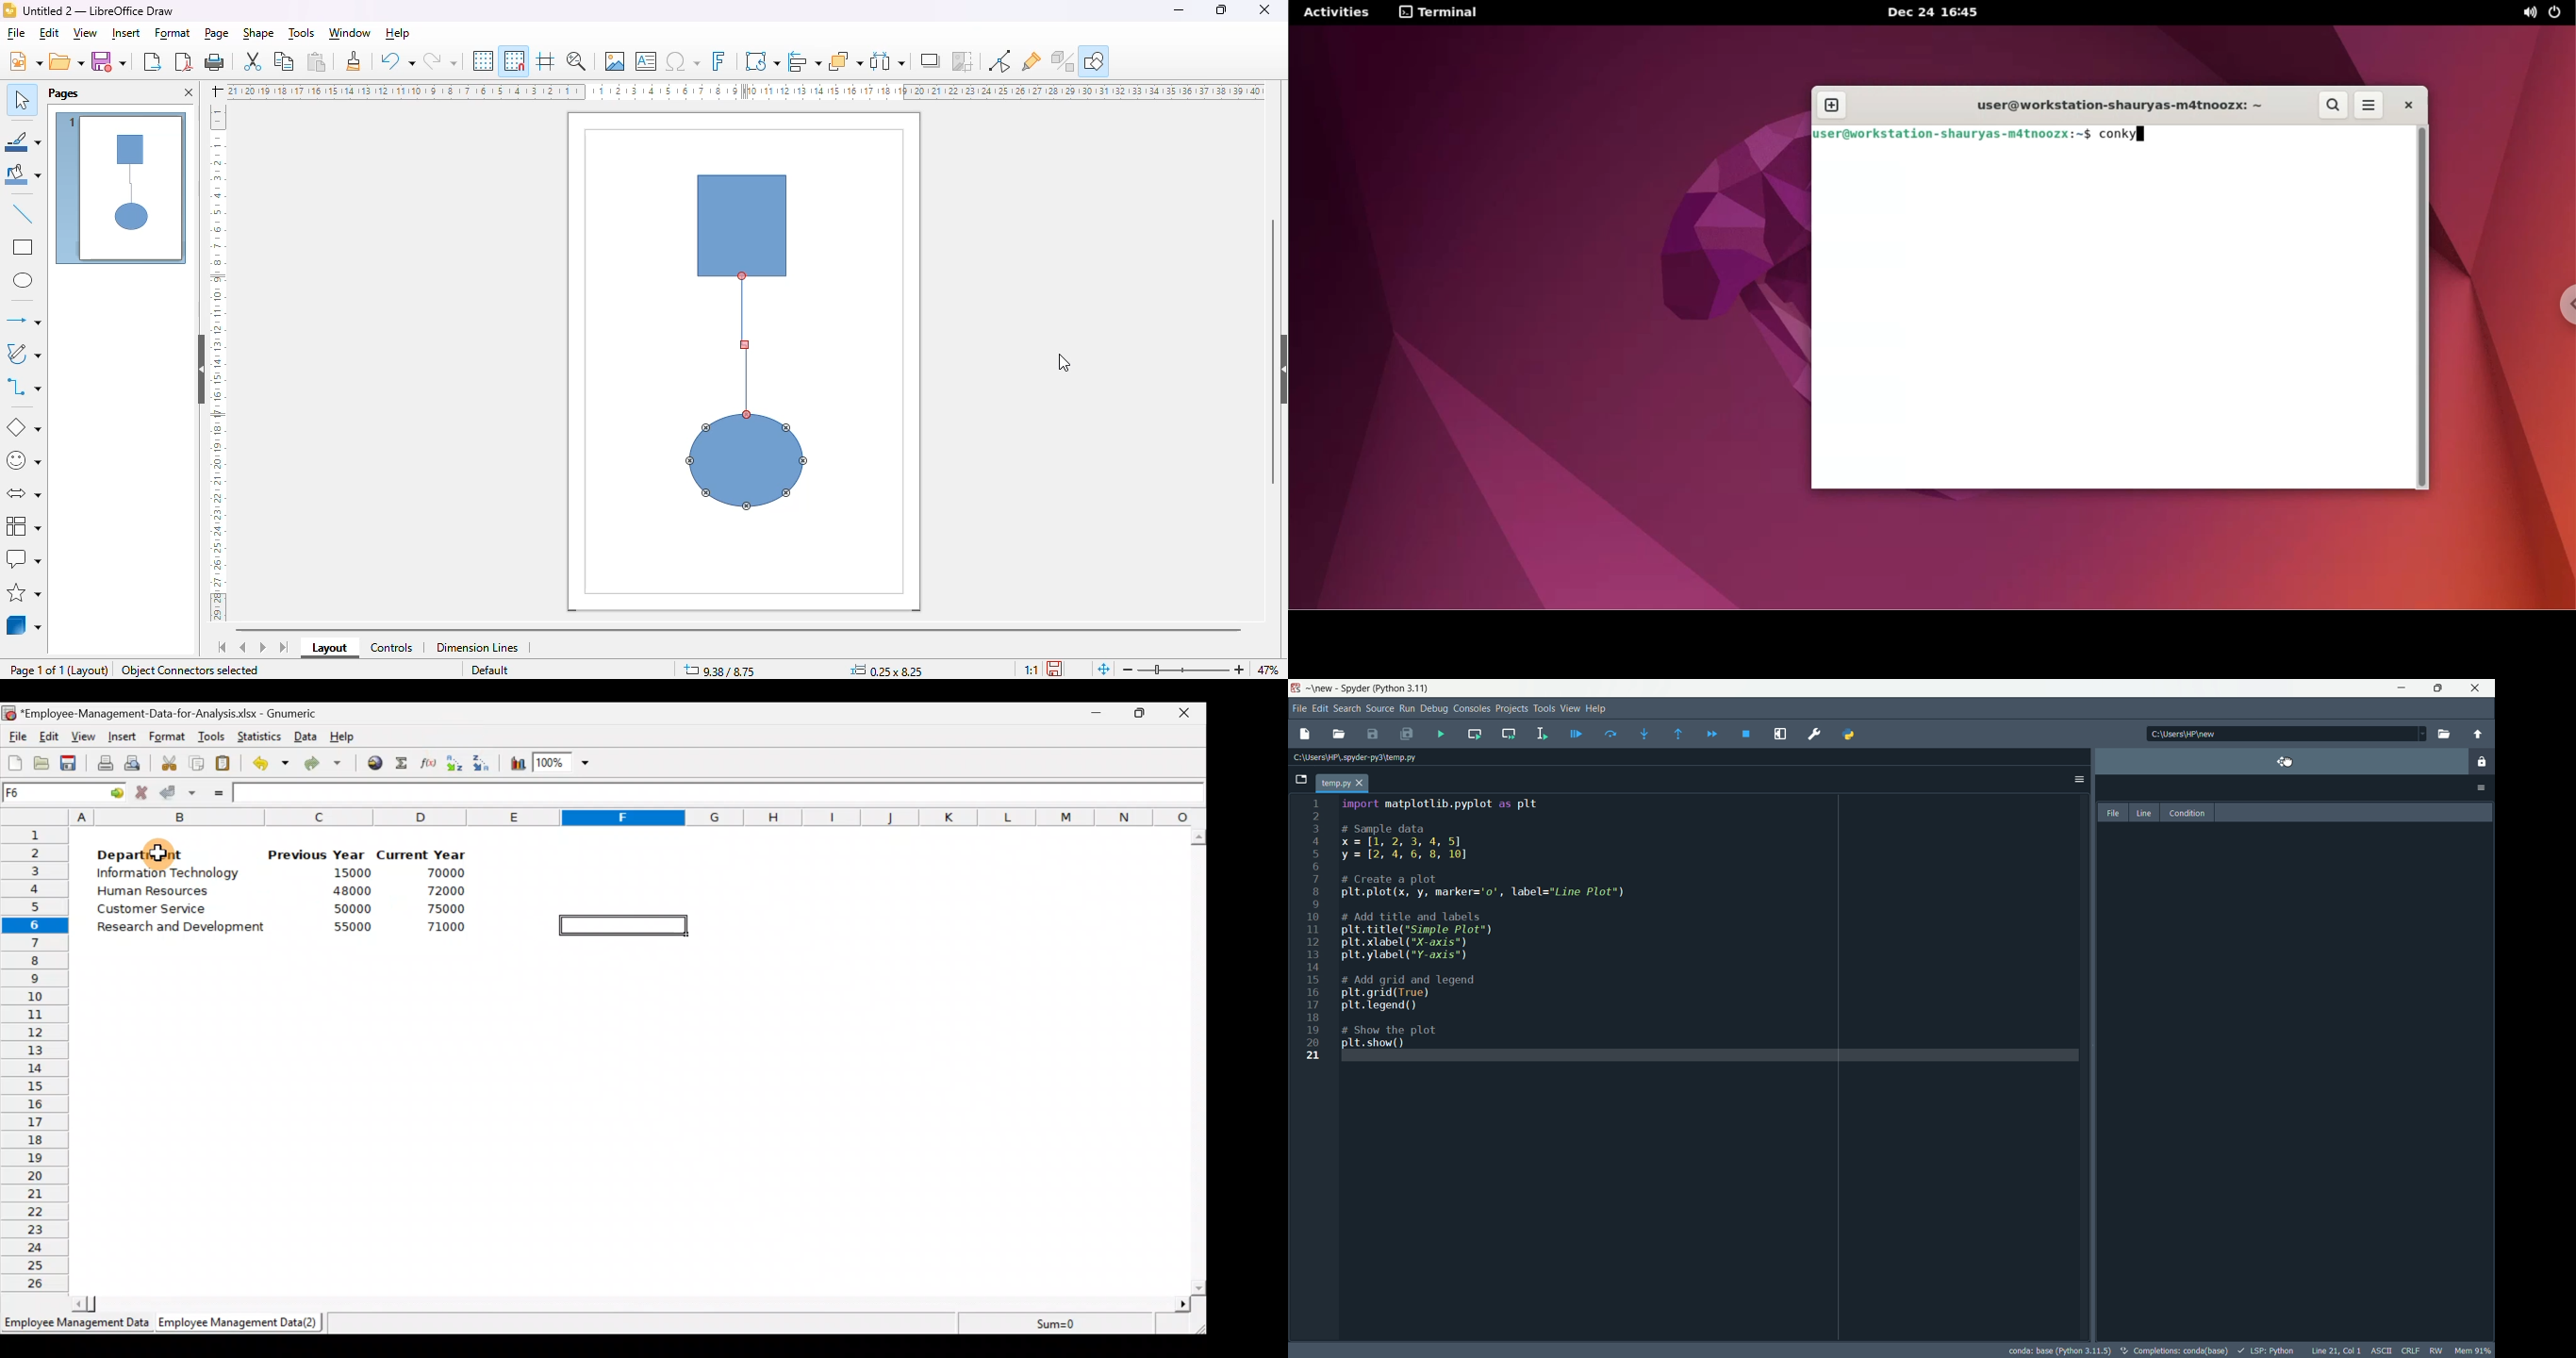 The width and height of the screenshot is (2576, 1372). I want to click on Default, so click(487, 671).